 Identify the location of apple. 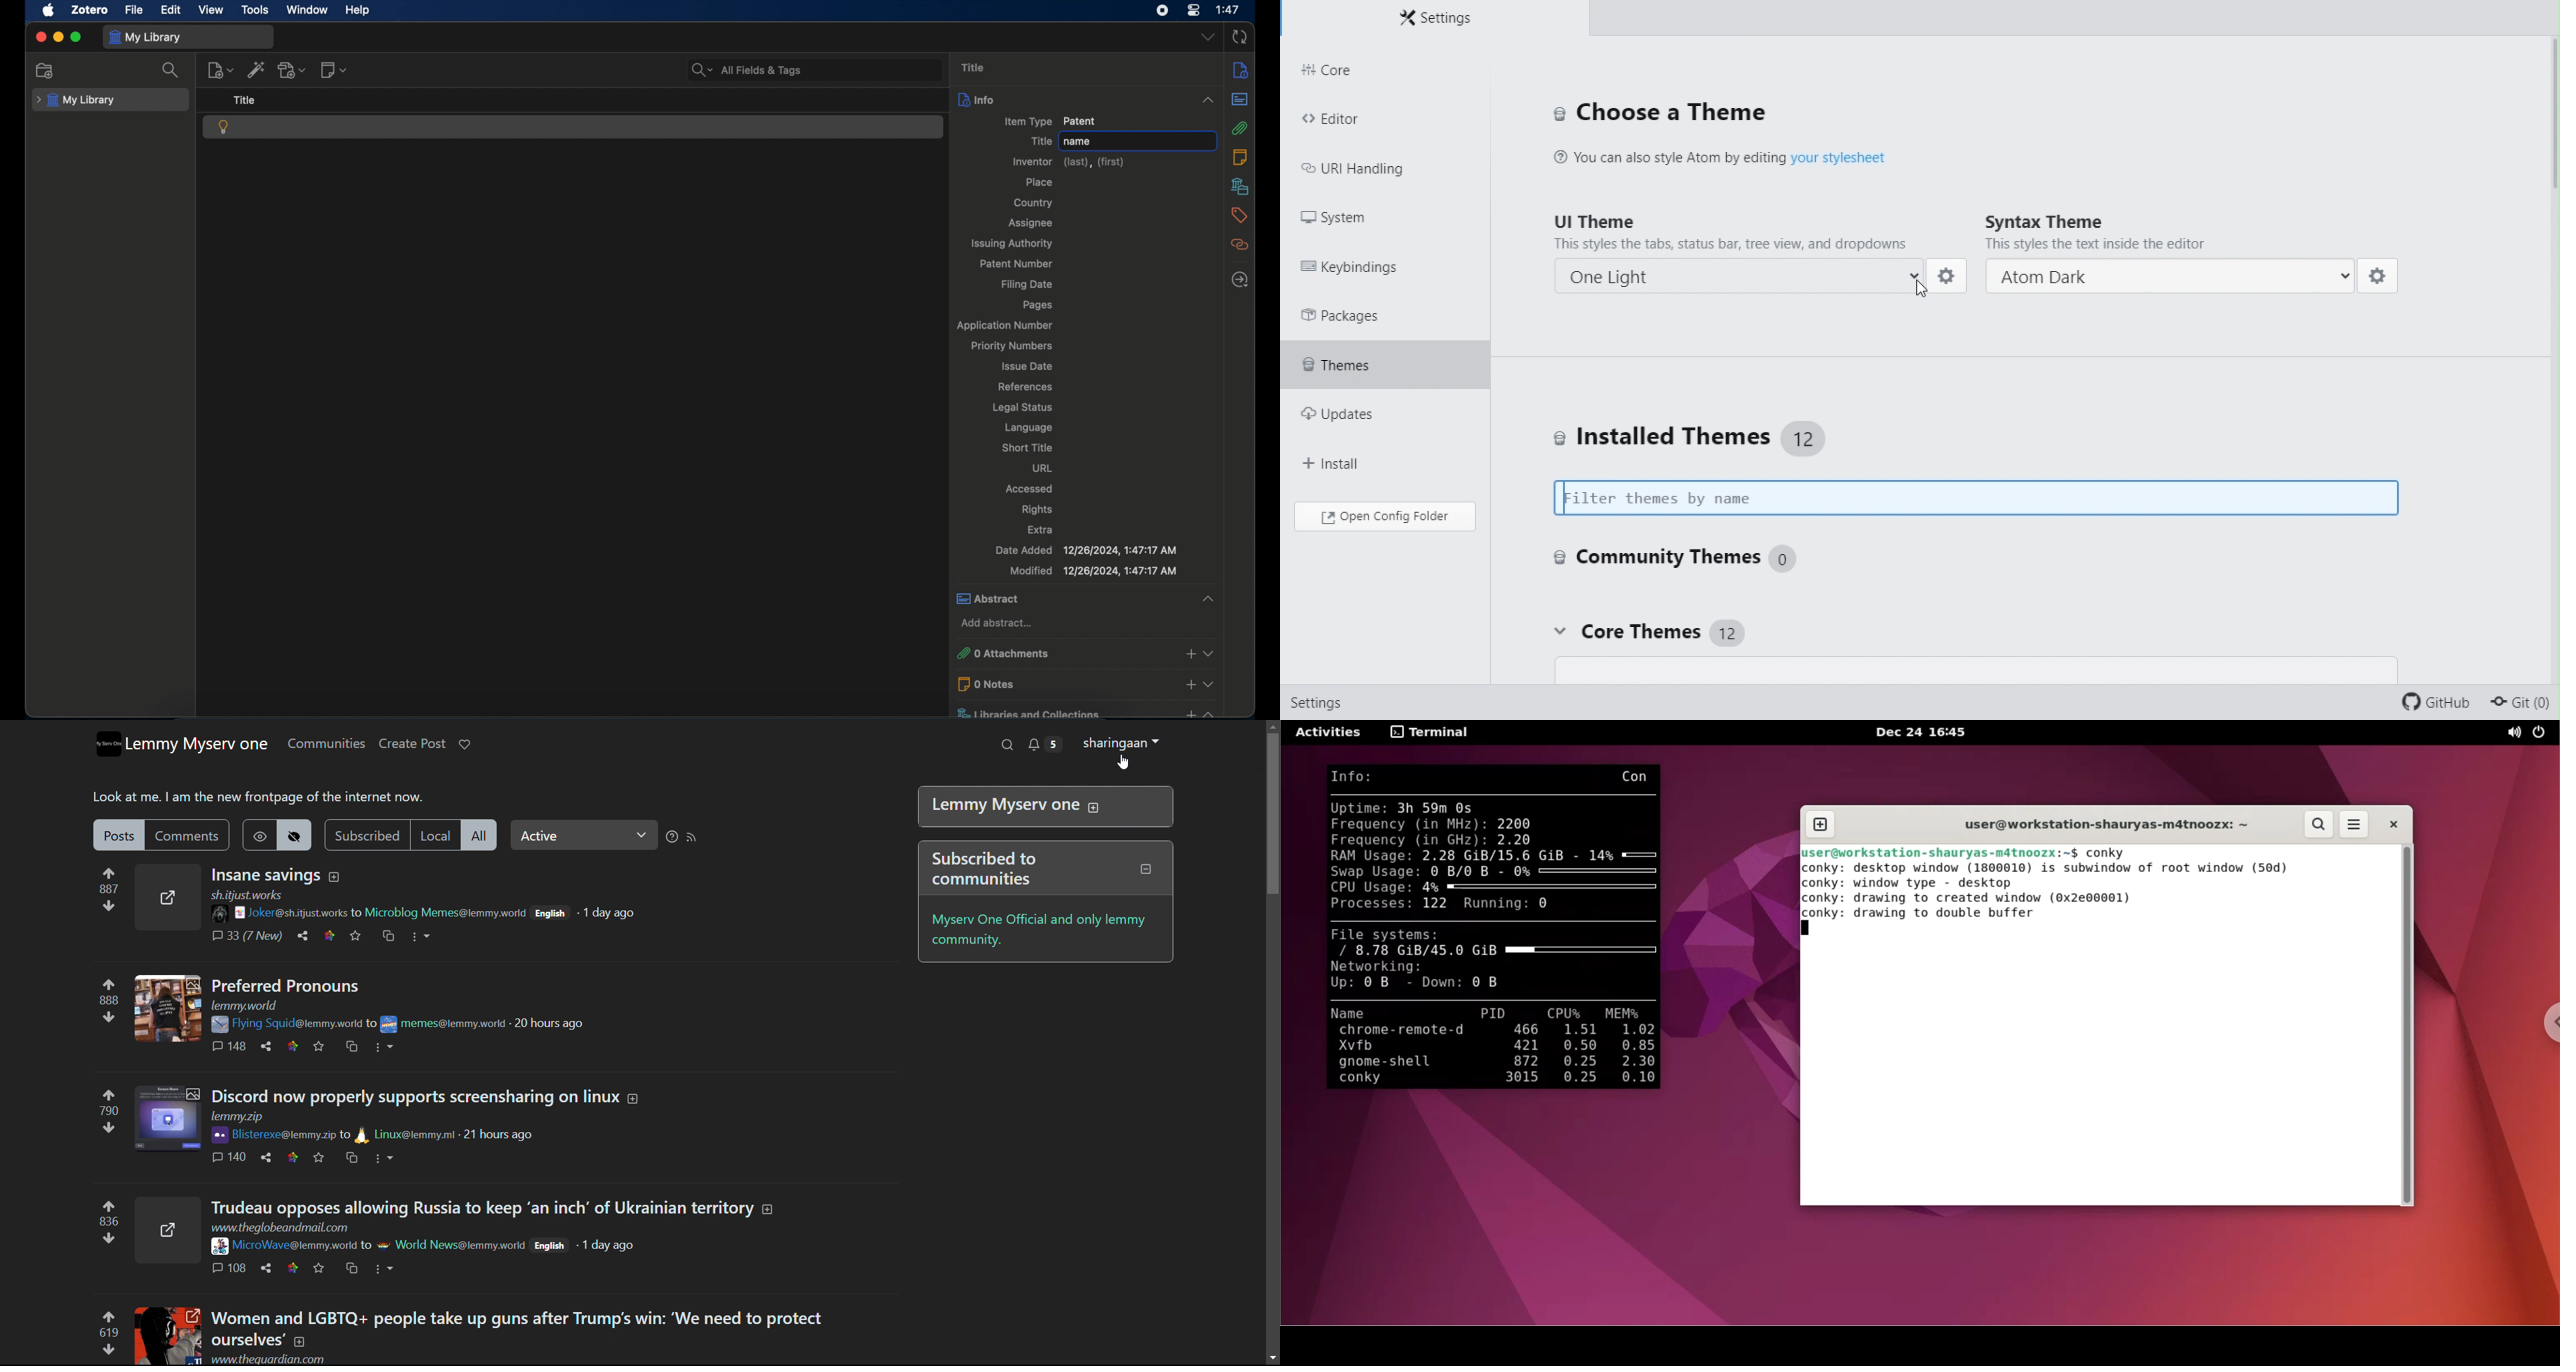
(47, 10).